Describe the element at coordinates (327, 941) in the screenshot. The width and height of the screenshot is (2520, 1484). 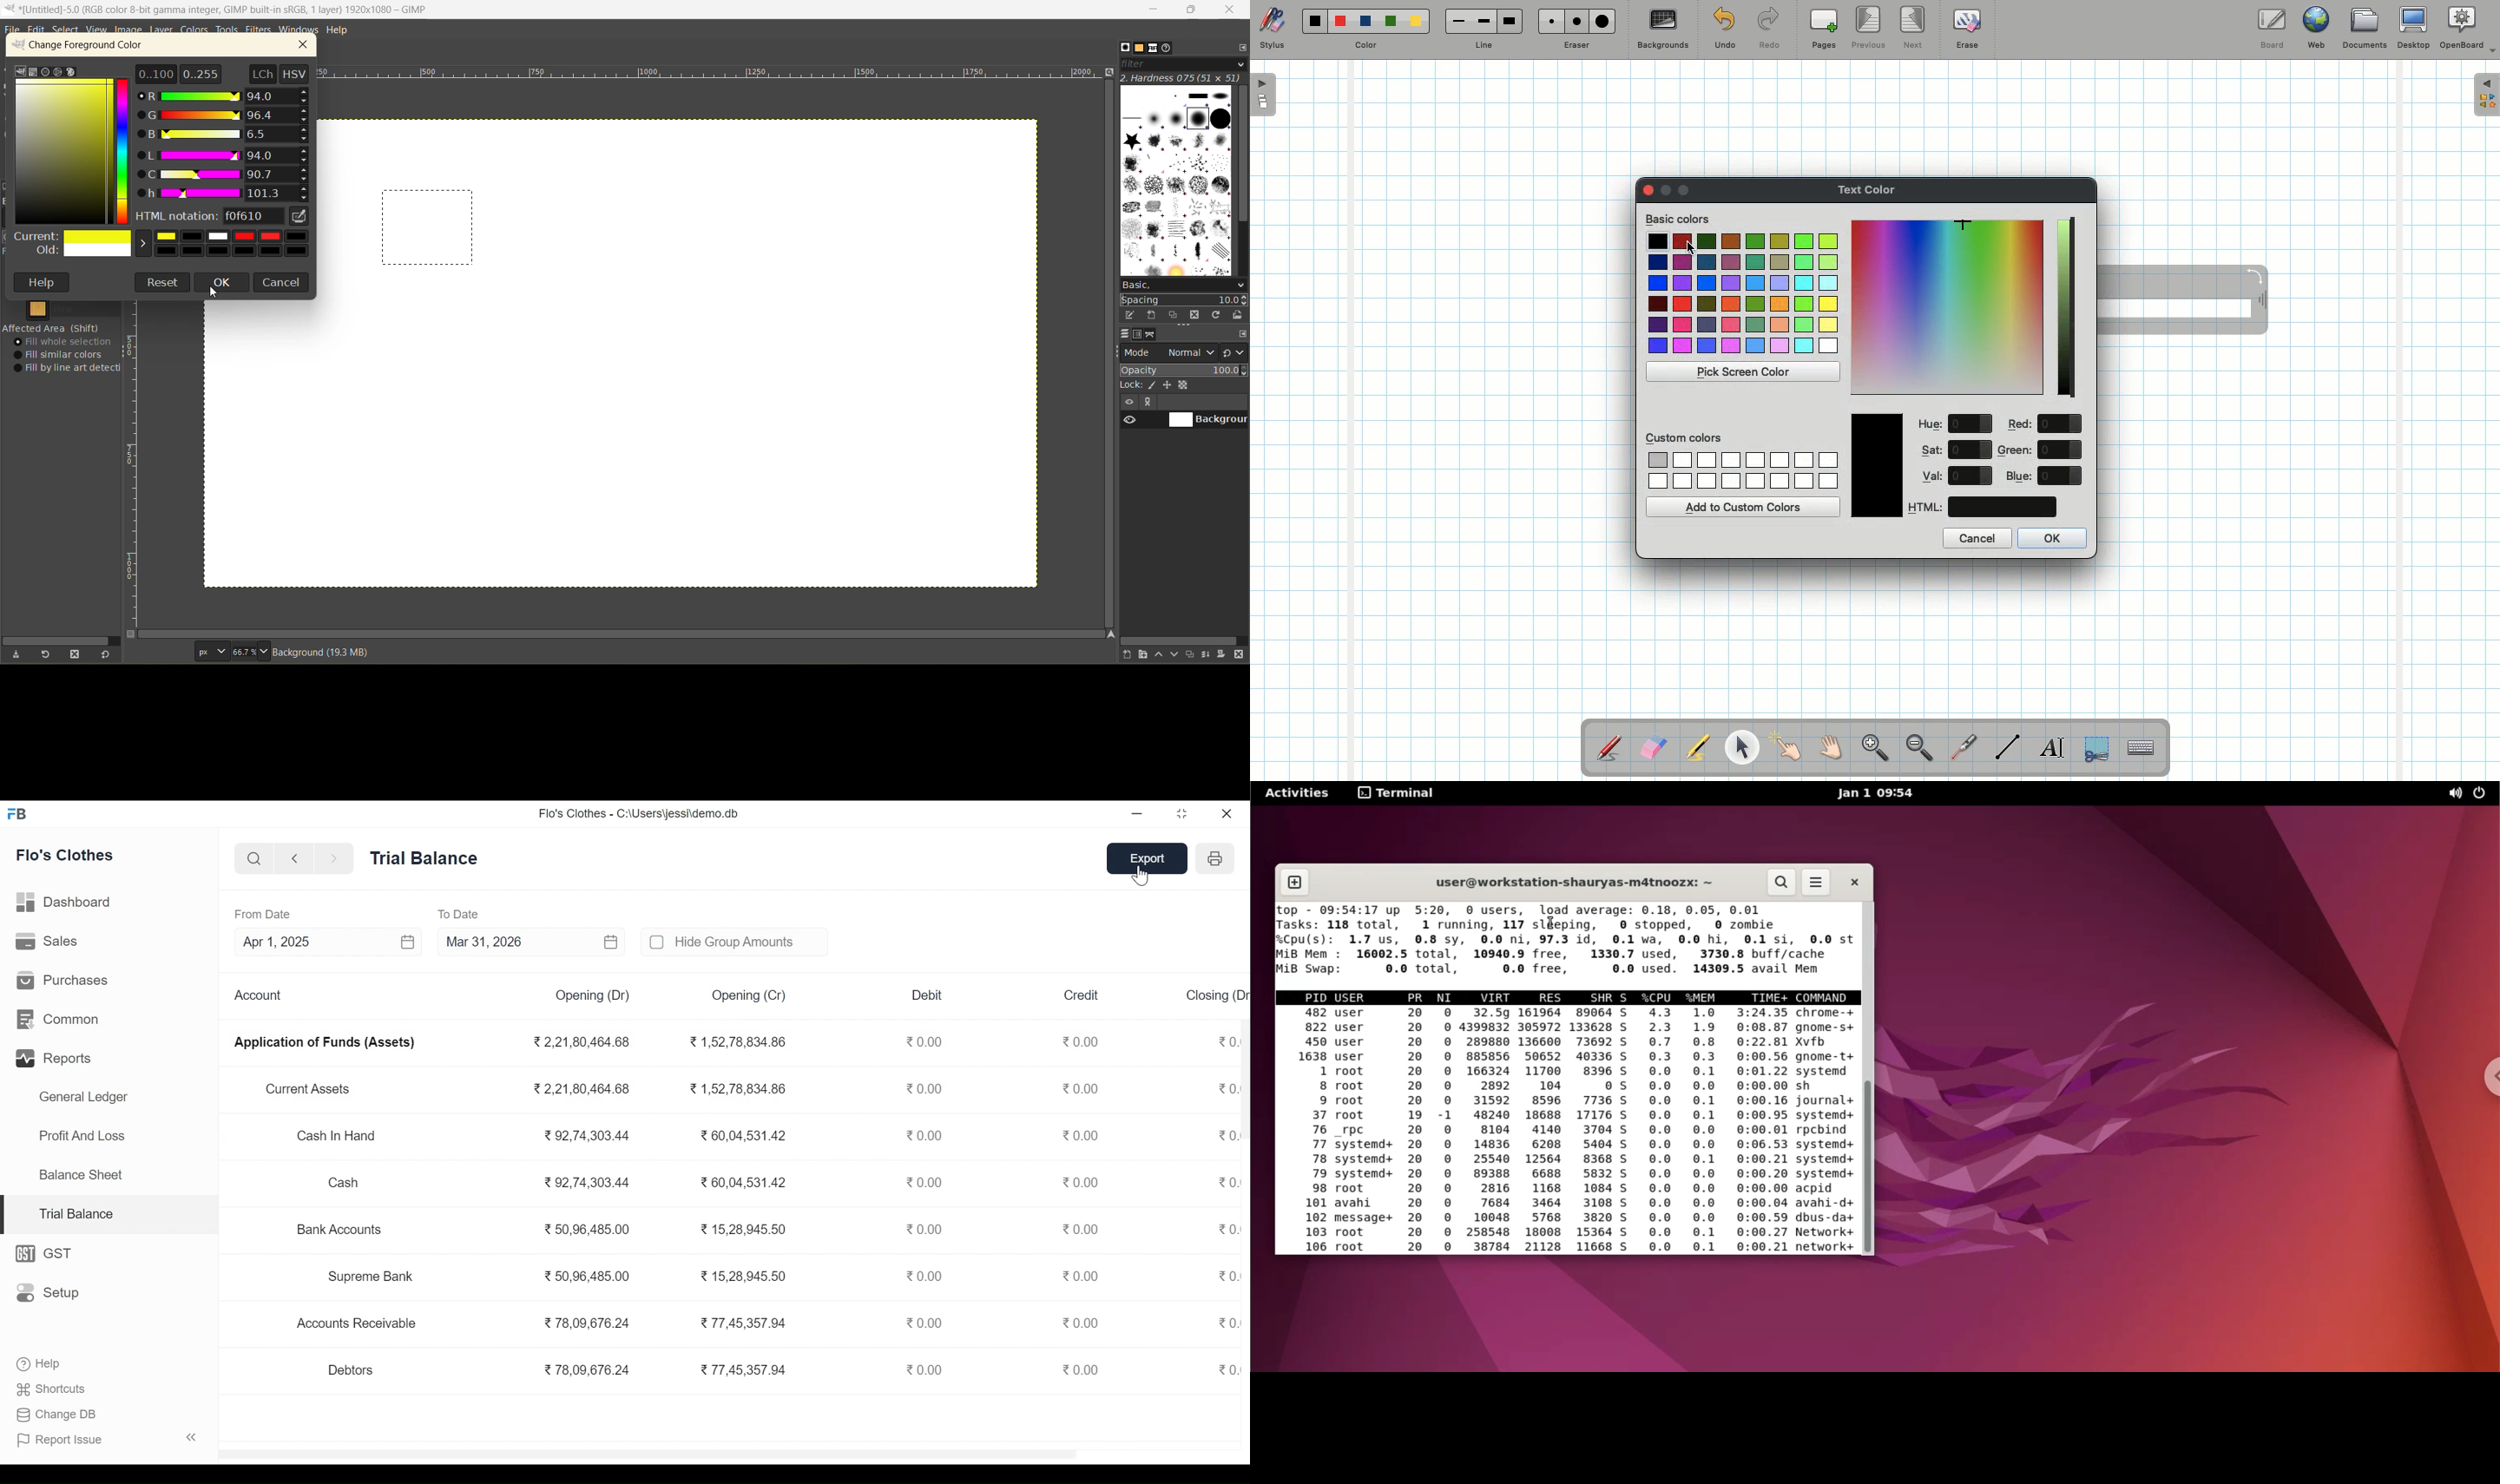
I see `Apr 1, 2025` at that location.